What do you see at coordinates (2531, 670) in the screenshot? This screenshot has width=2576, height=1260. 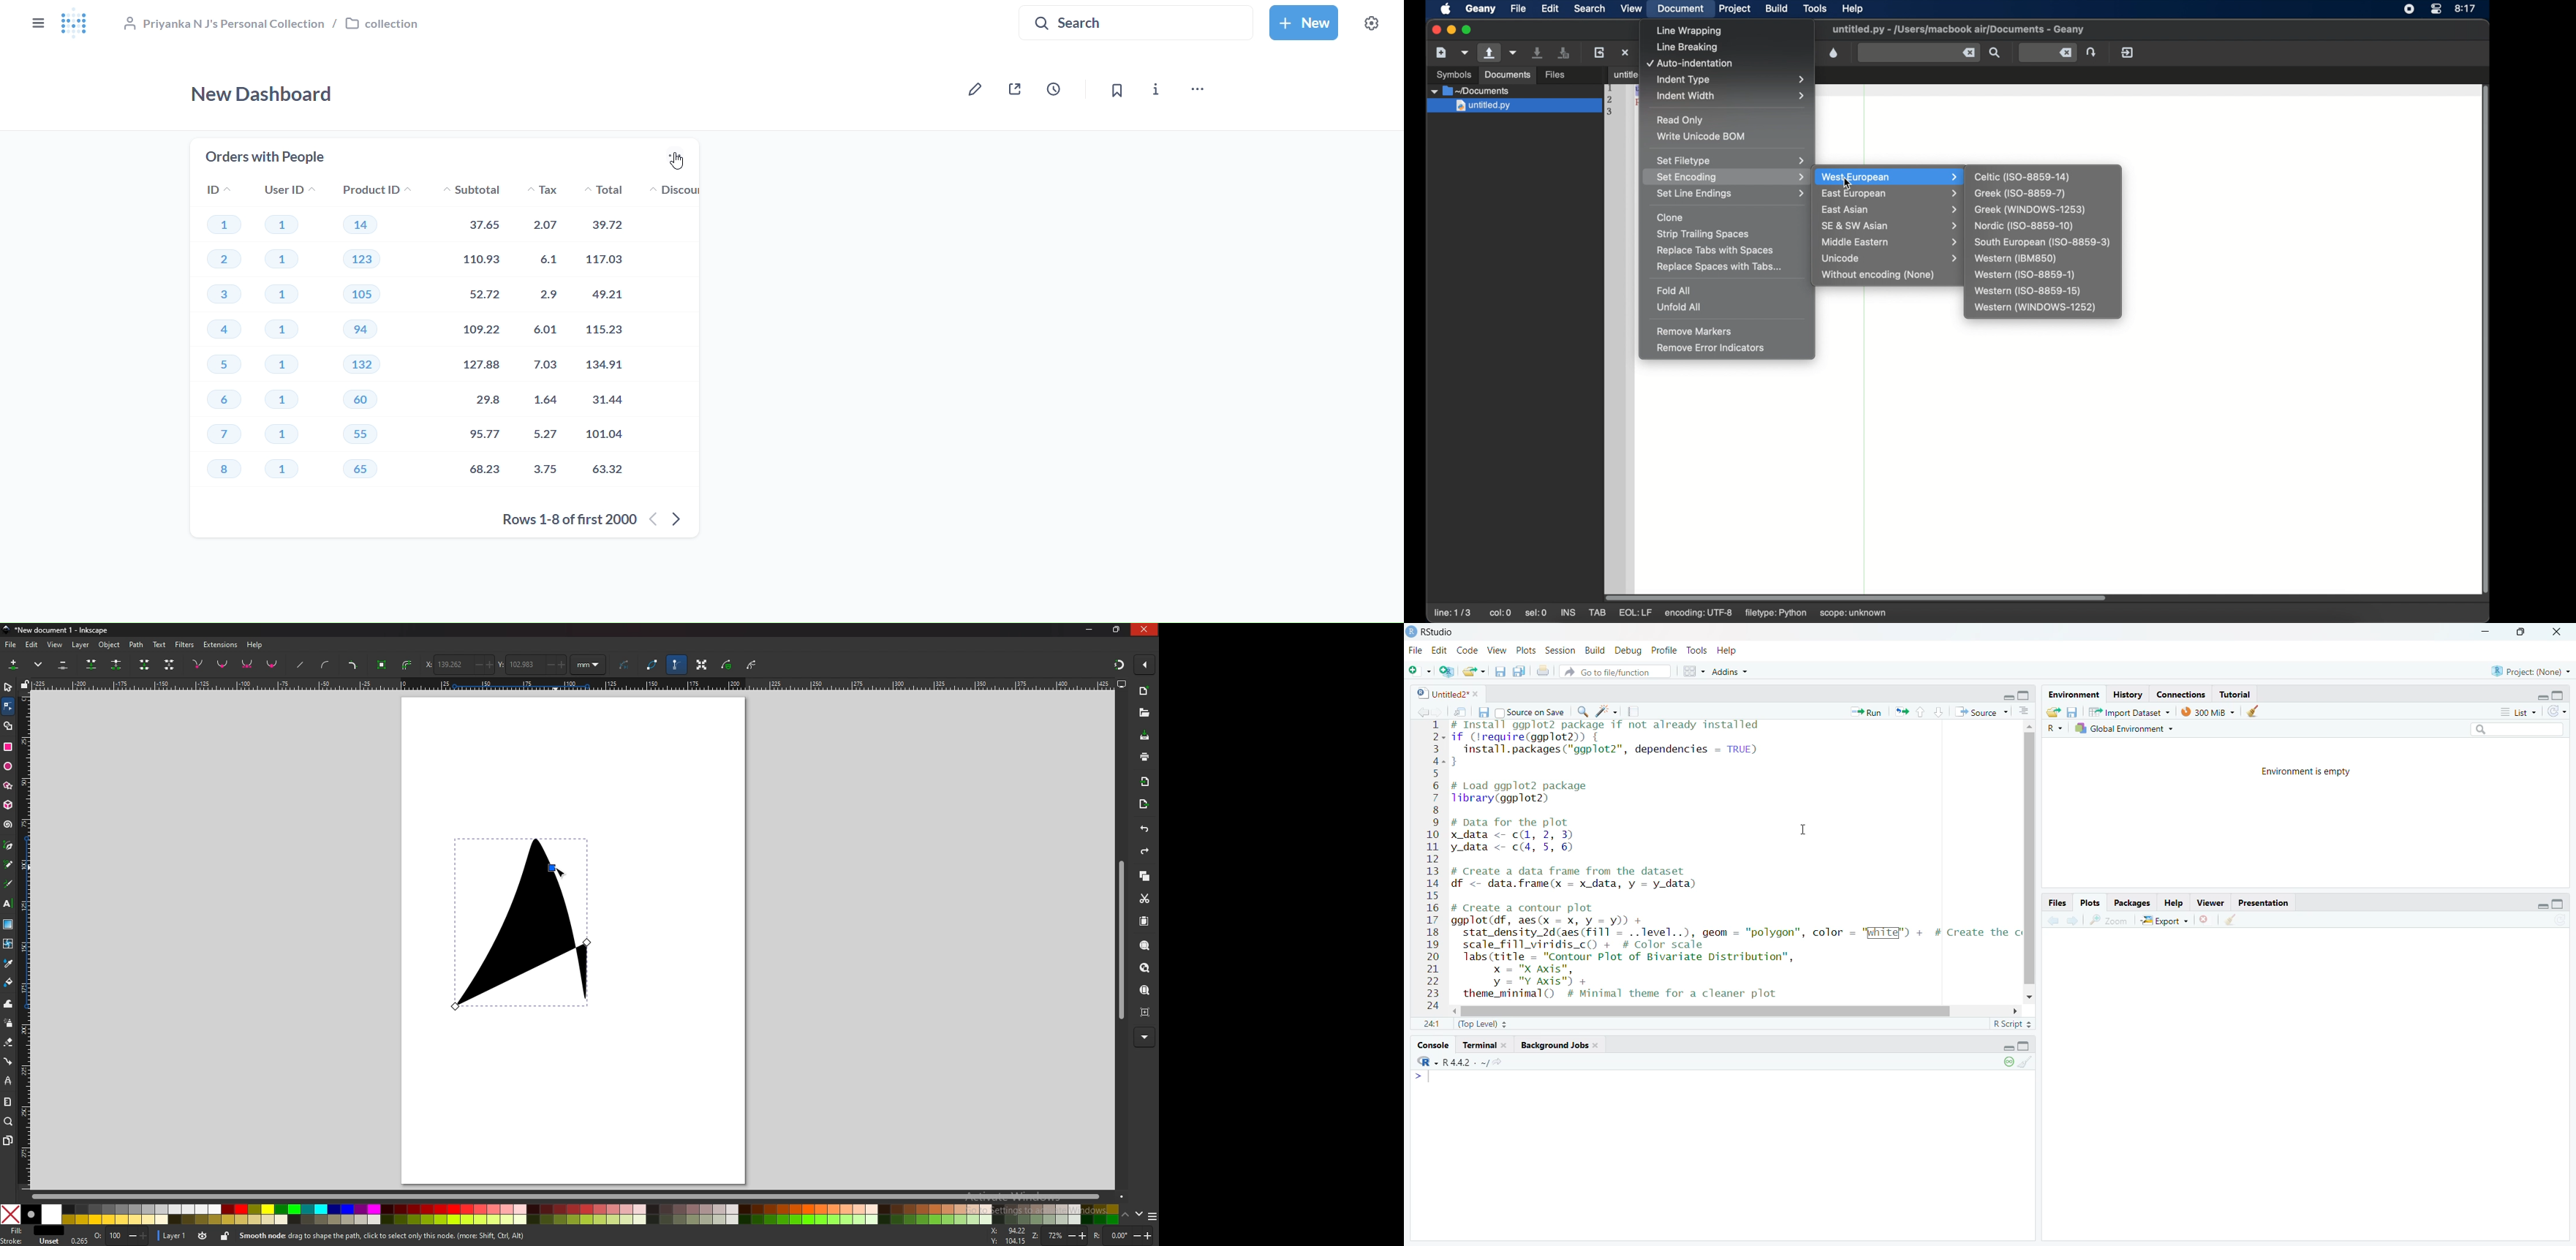 I see ` project: (None)` at bounding box center [2531, 670].